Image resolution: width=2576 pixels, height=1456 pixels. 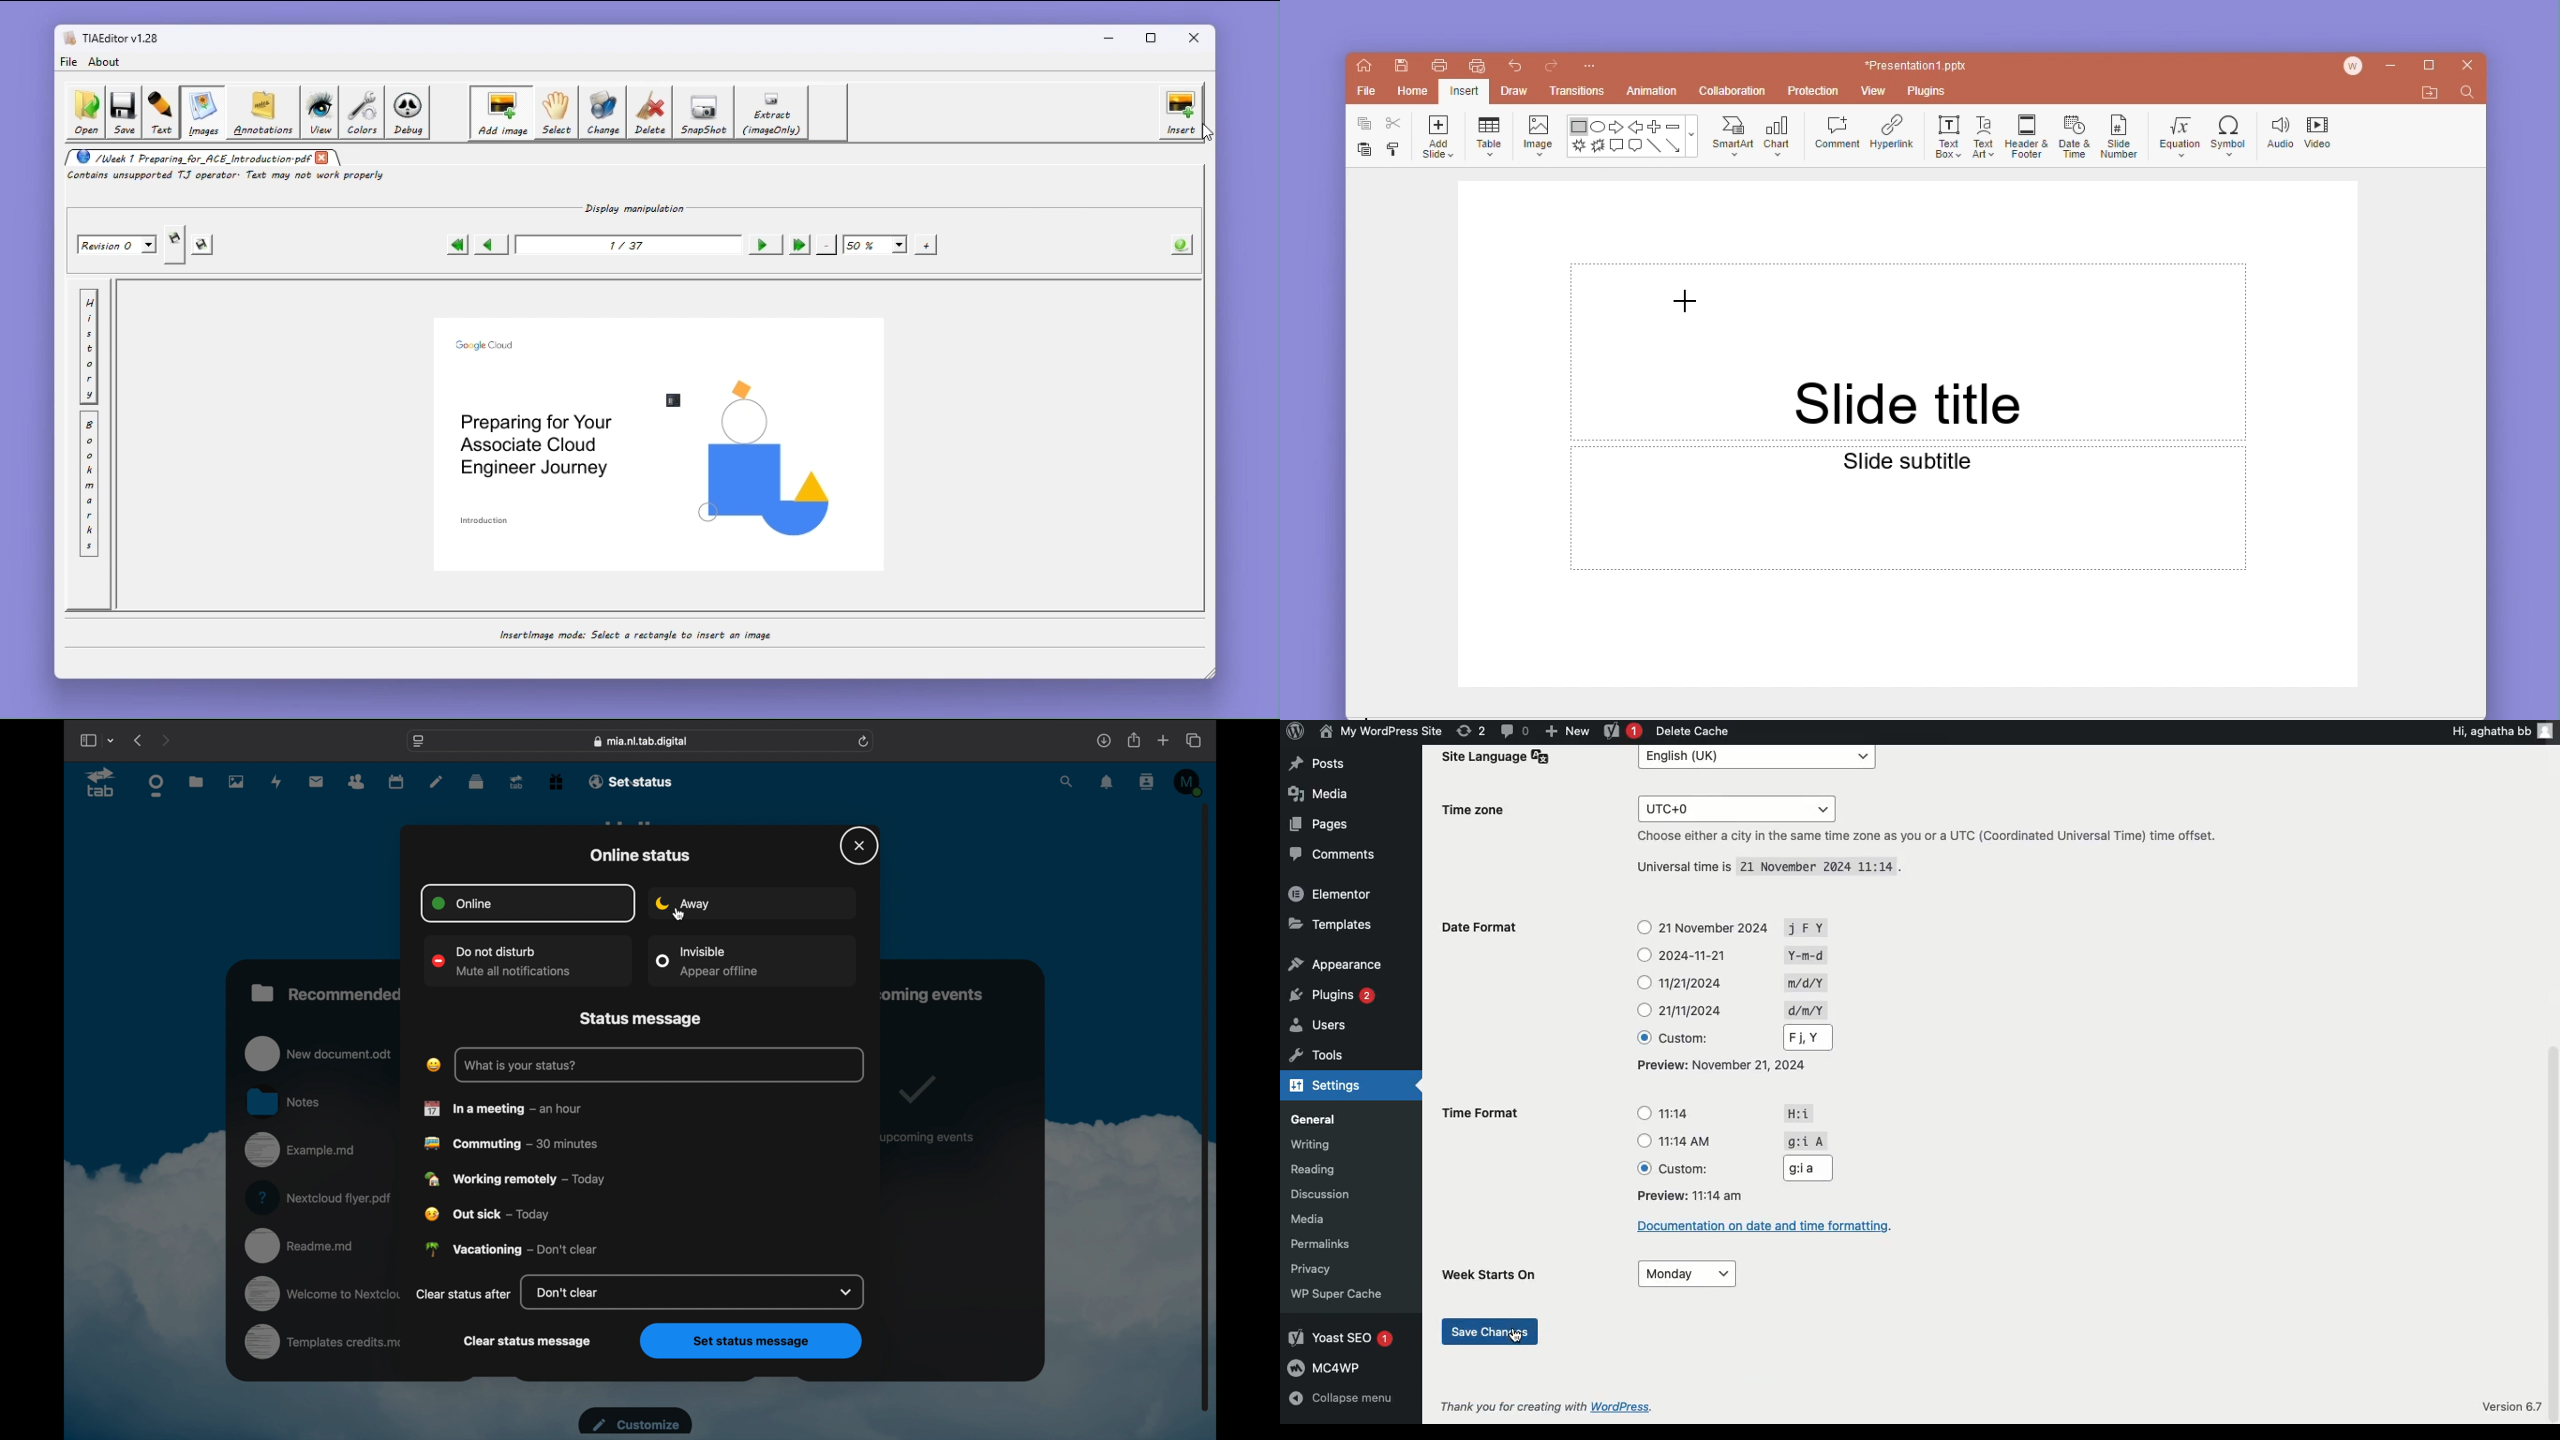 I want to click on email, so click(x=597, y=781).